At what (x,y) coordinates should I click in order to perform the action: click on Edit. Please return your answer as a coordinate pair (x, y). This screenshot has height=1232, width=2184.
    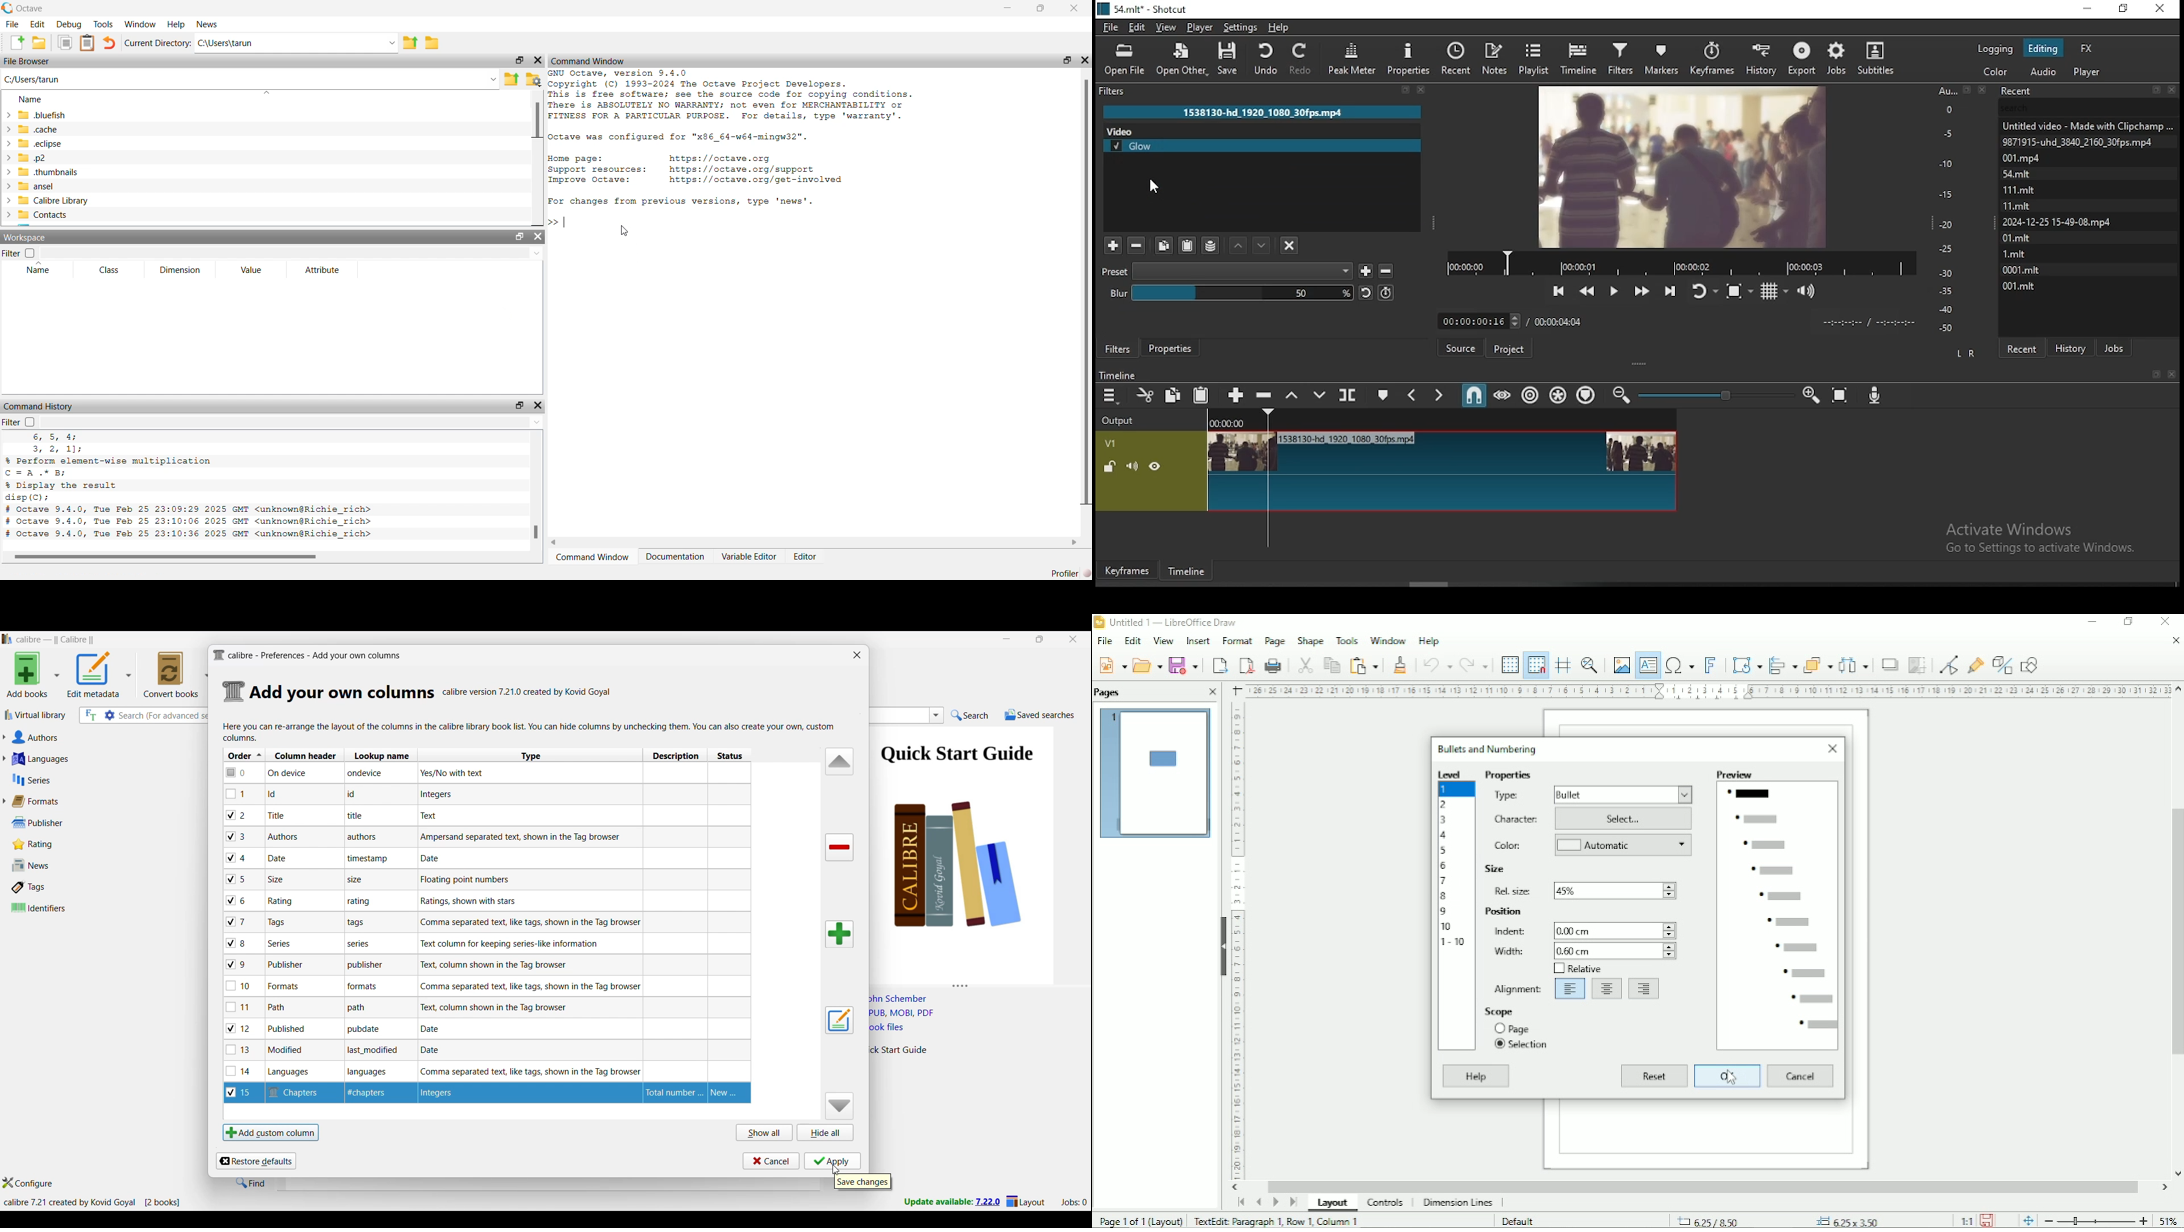
    Looking at the image, I should click on (1134, 640).